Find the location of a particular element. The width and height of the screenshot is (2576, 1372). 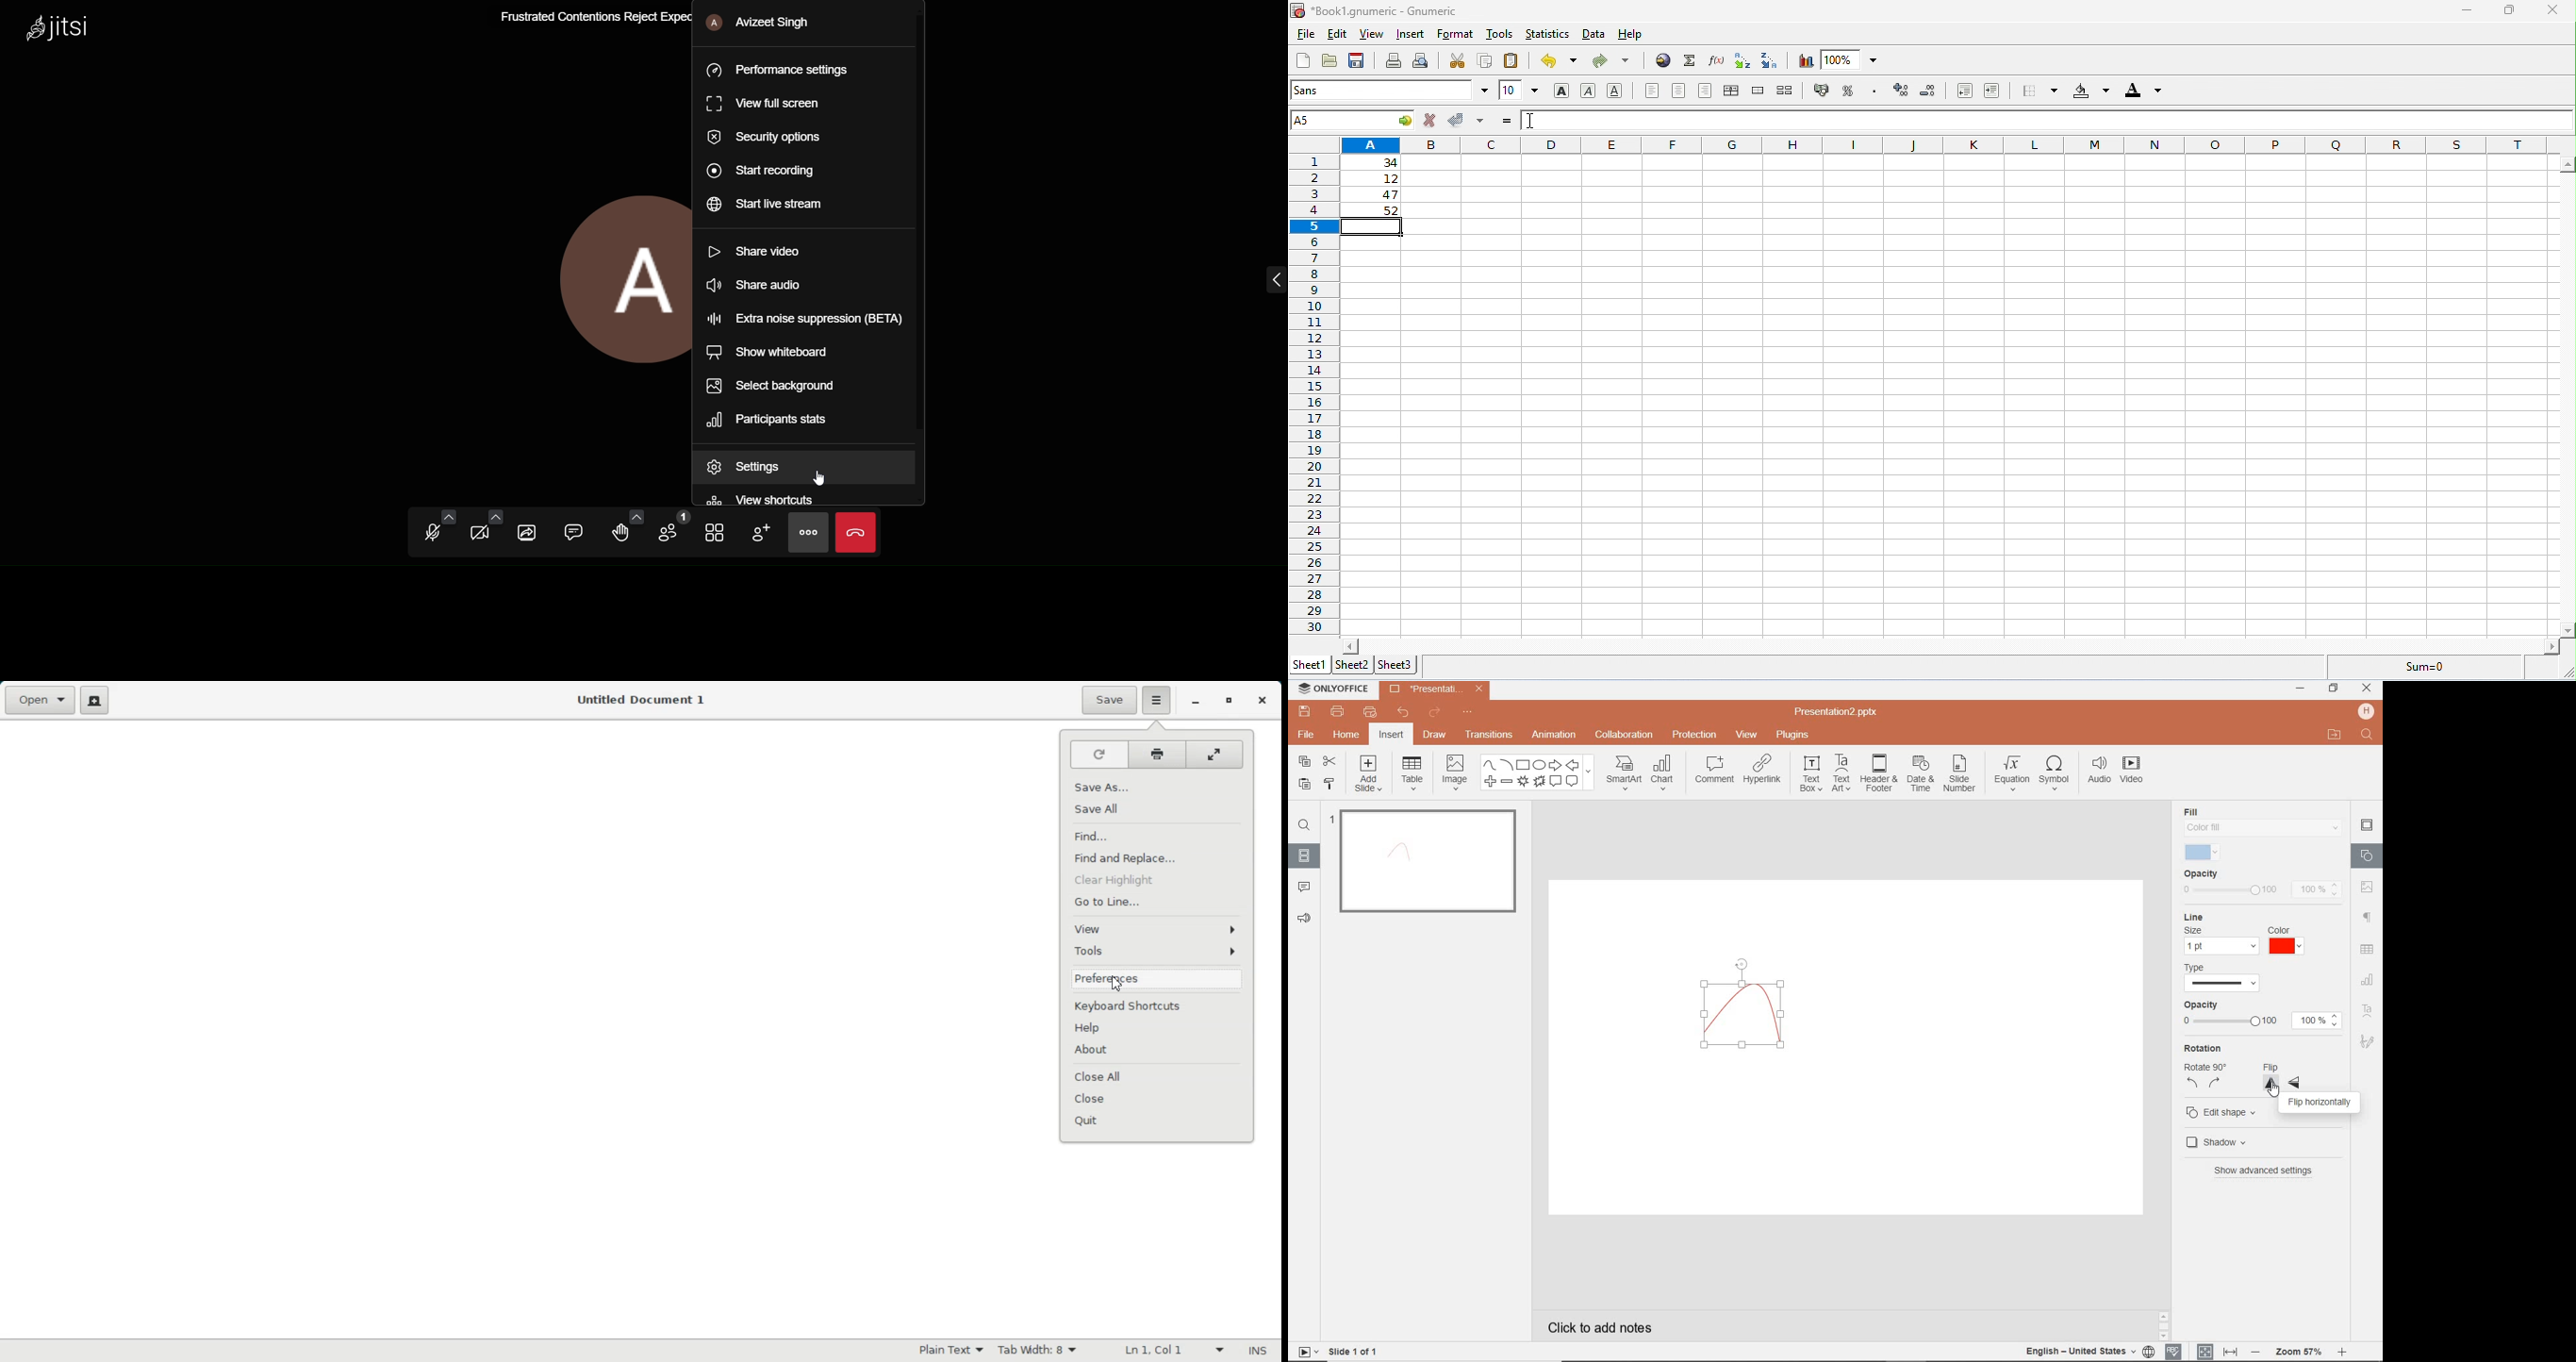

SLIDE SETTINGS is located at coordinates (2368, 826).